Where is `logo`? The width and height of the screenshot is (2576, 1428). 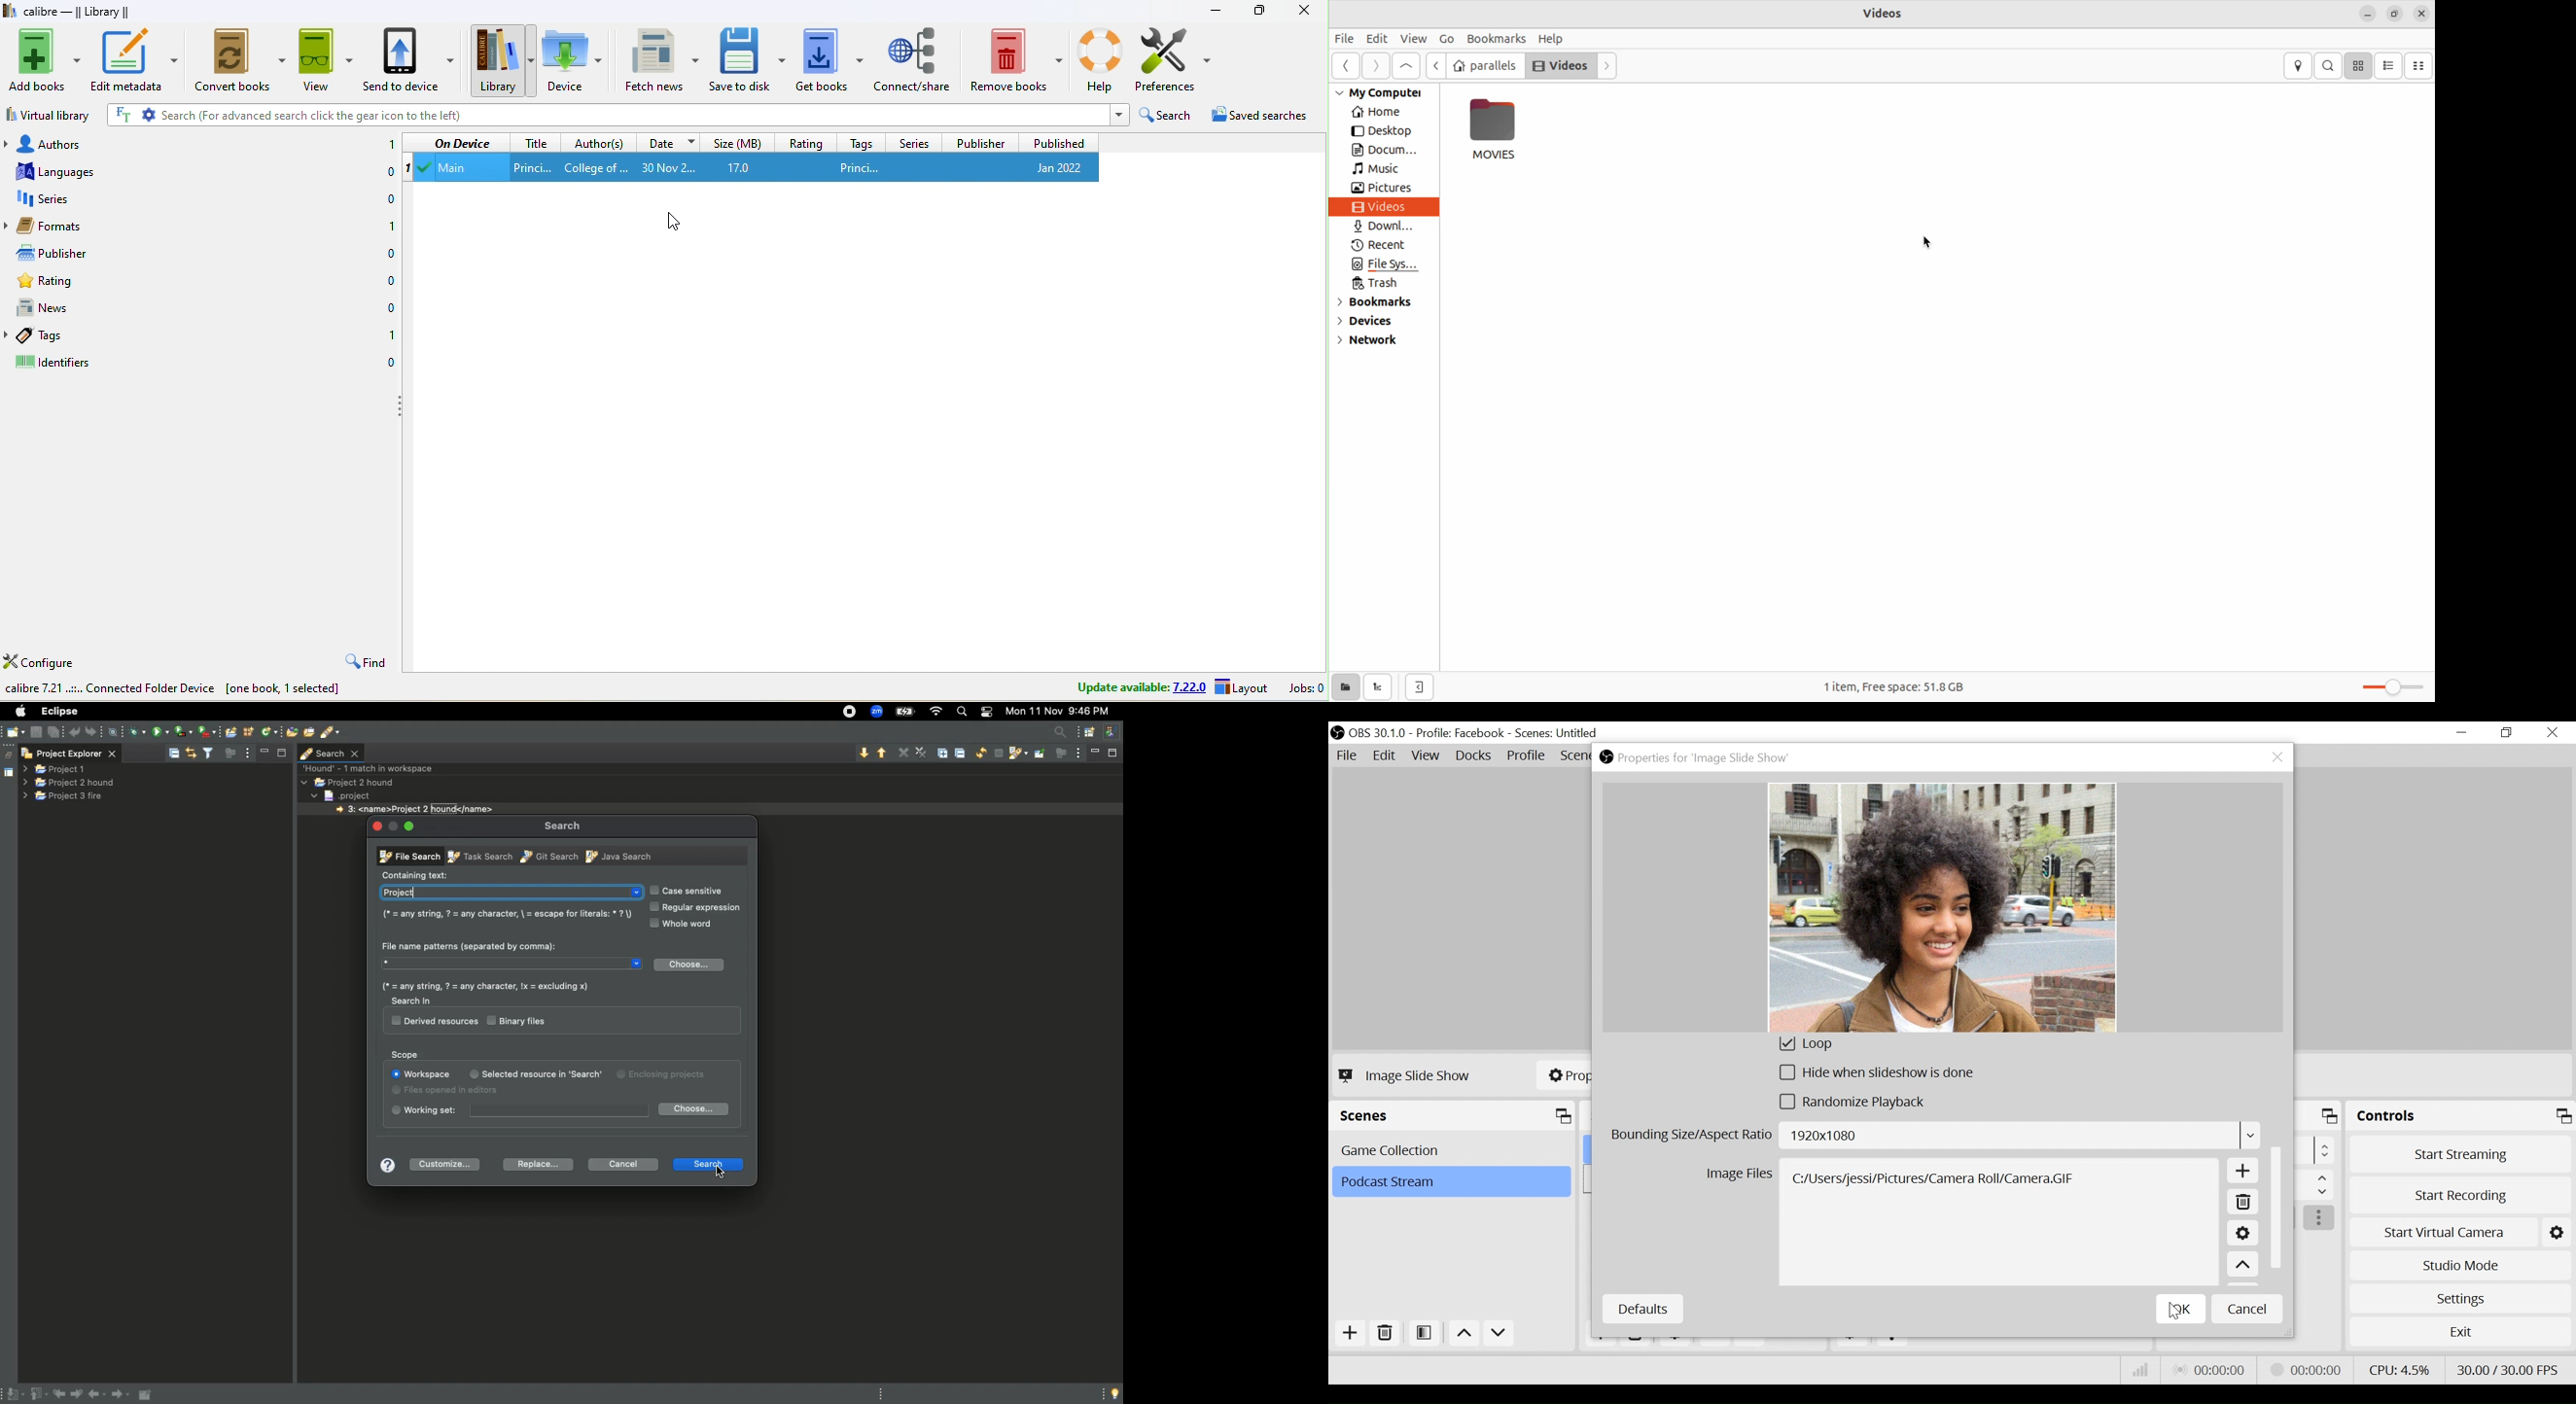 logo is located at coordinates (10, 11).